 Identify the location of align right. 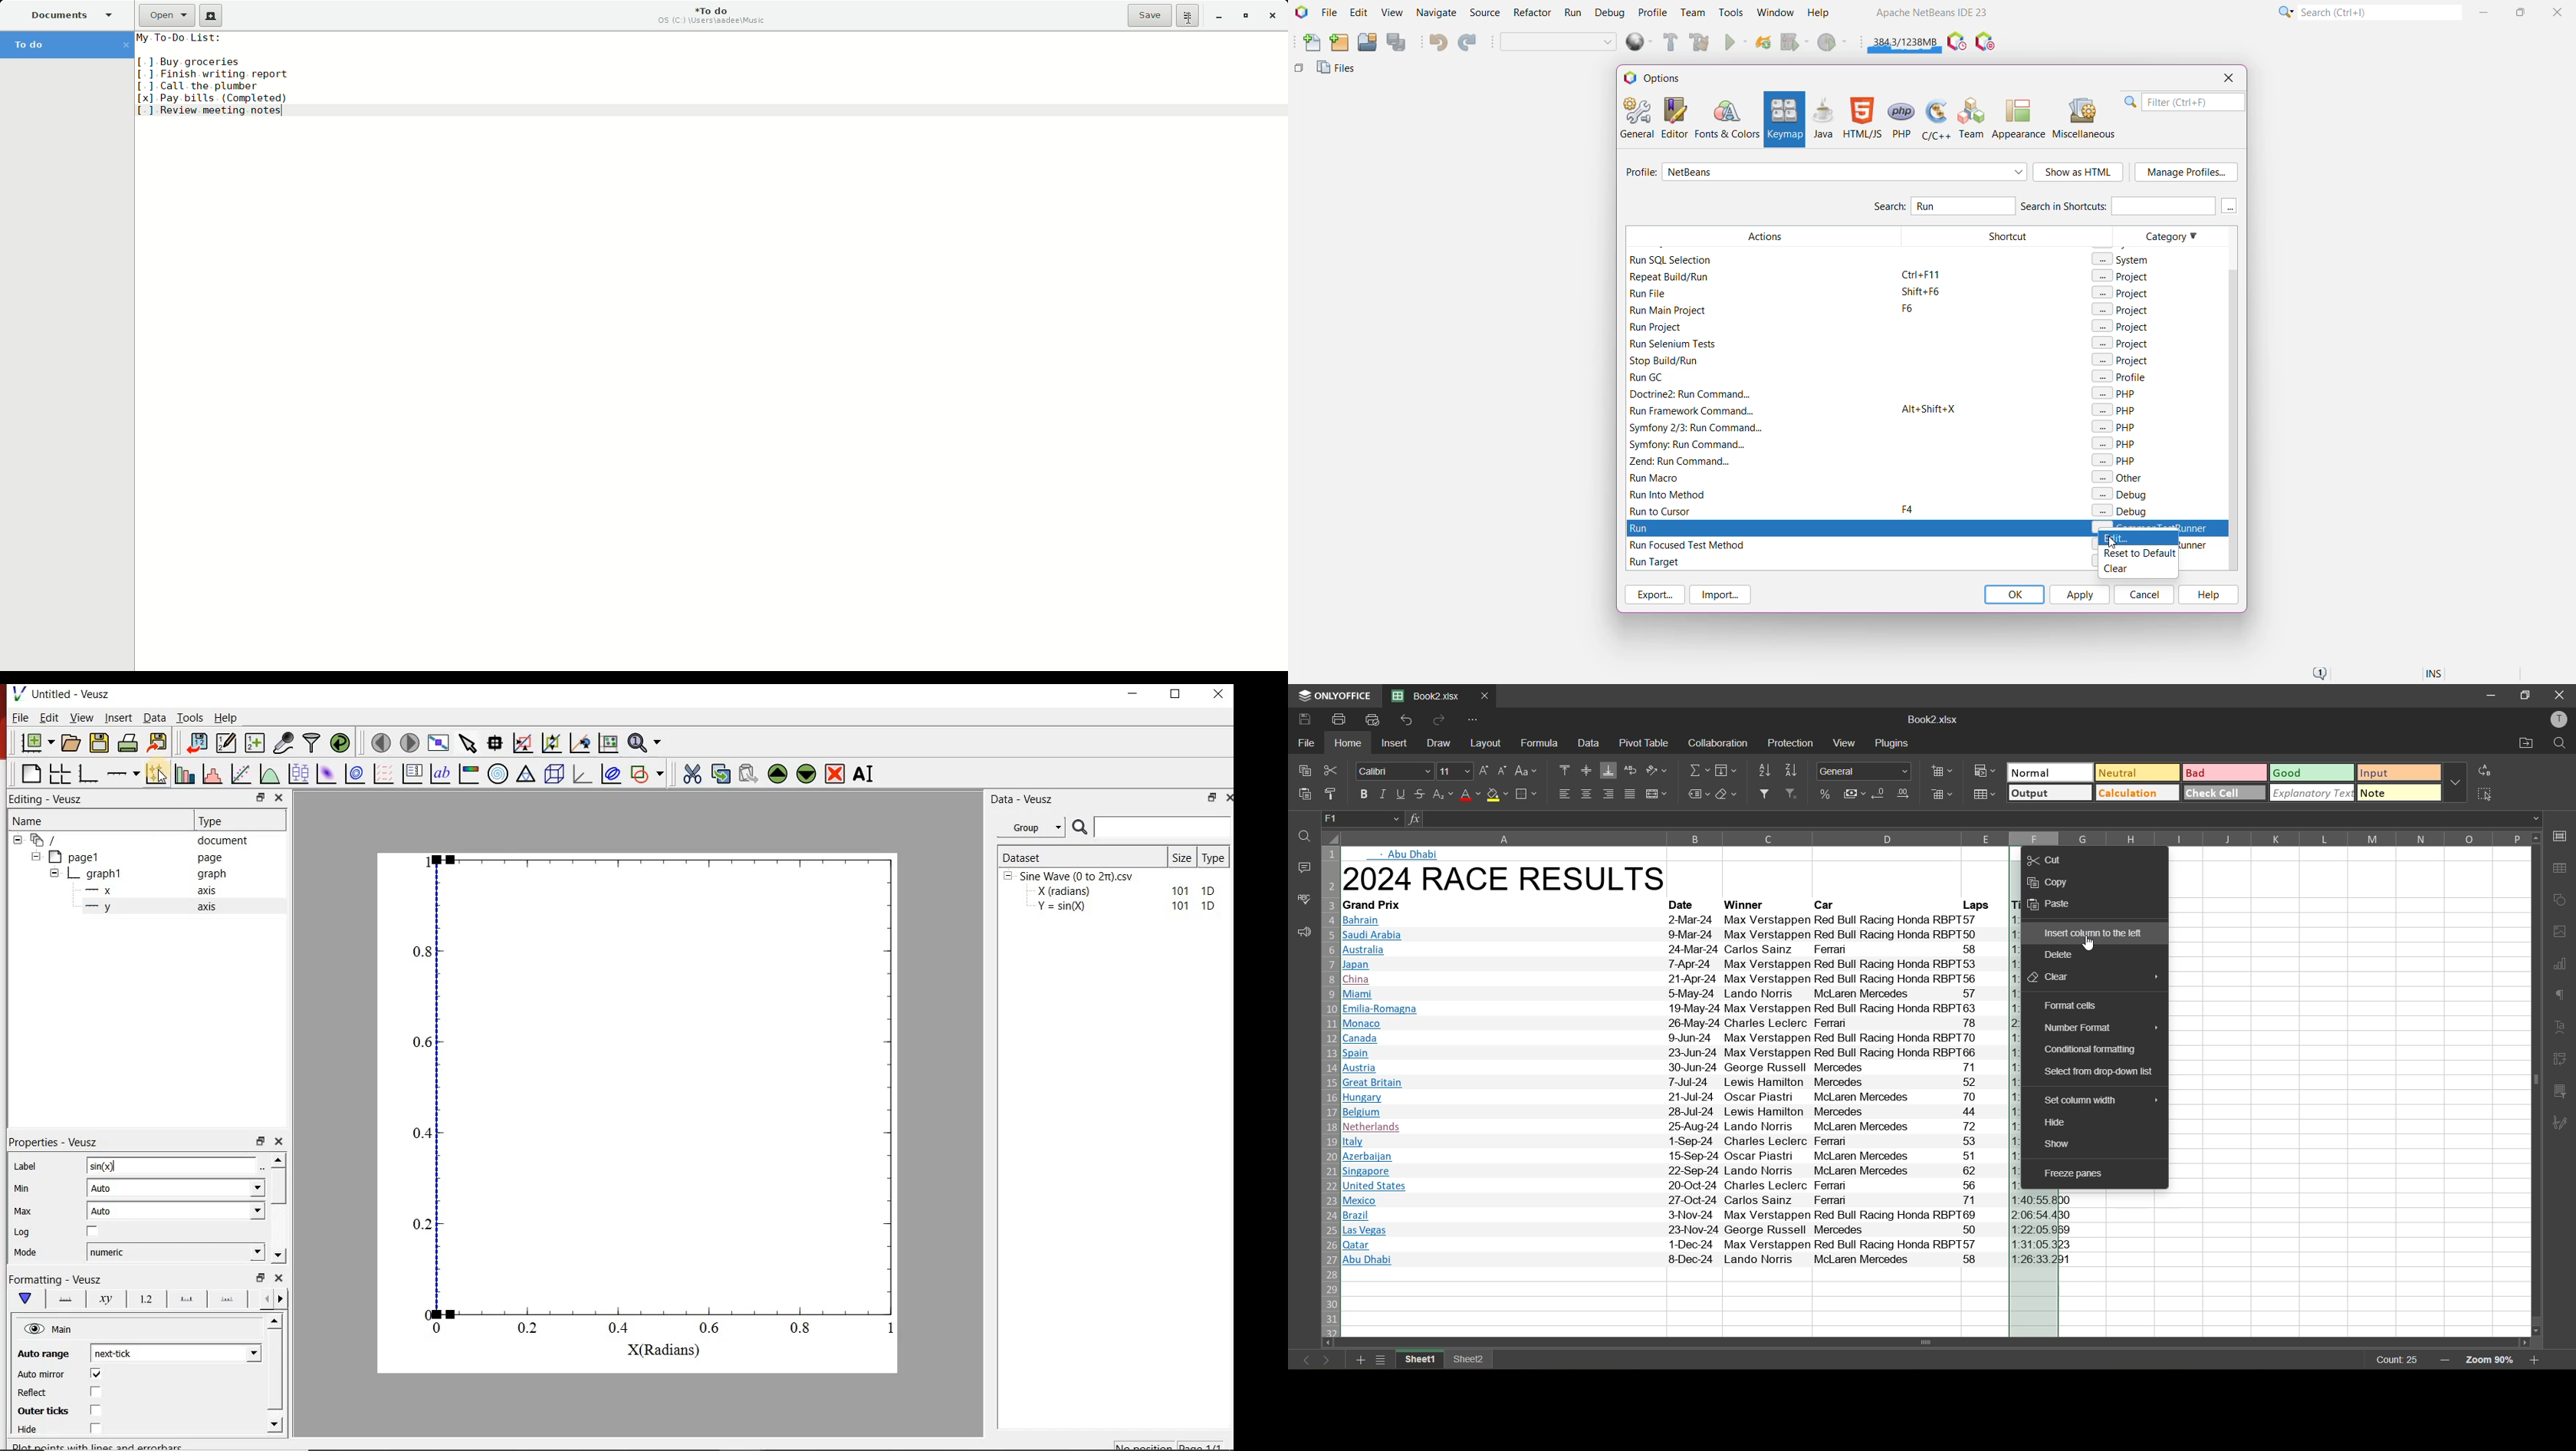
(1610, 793).